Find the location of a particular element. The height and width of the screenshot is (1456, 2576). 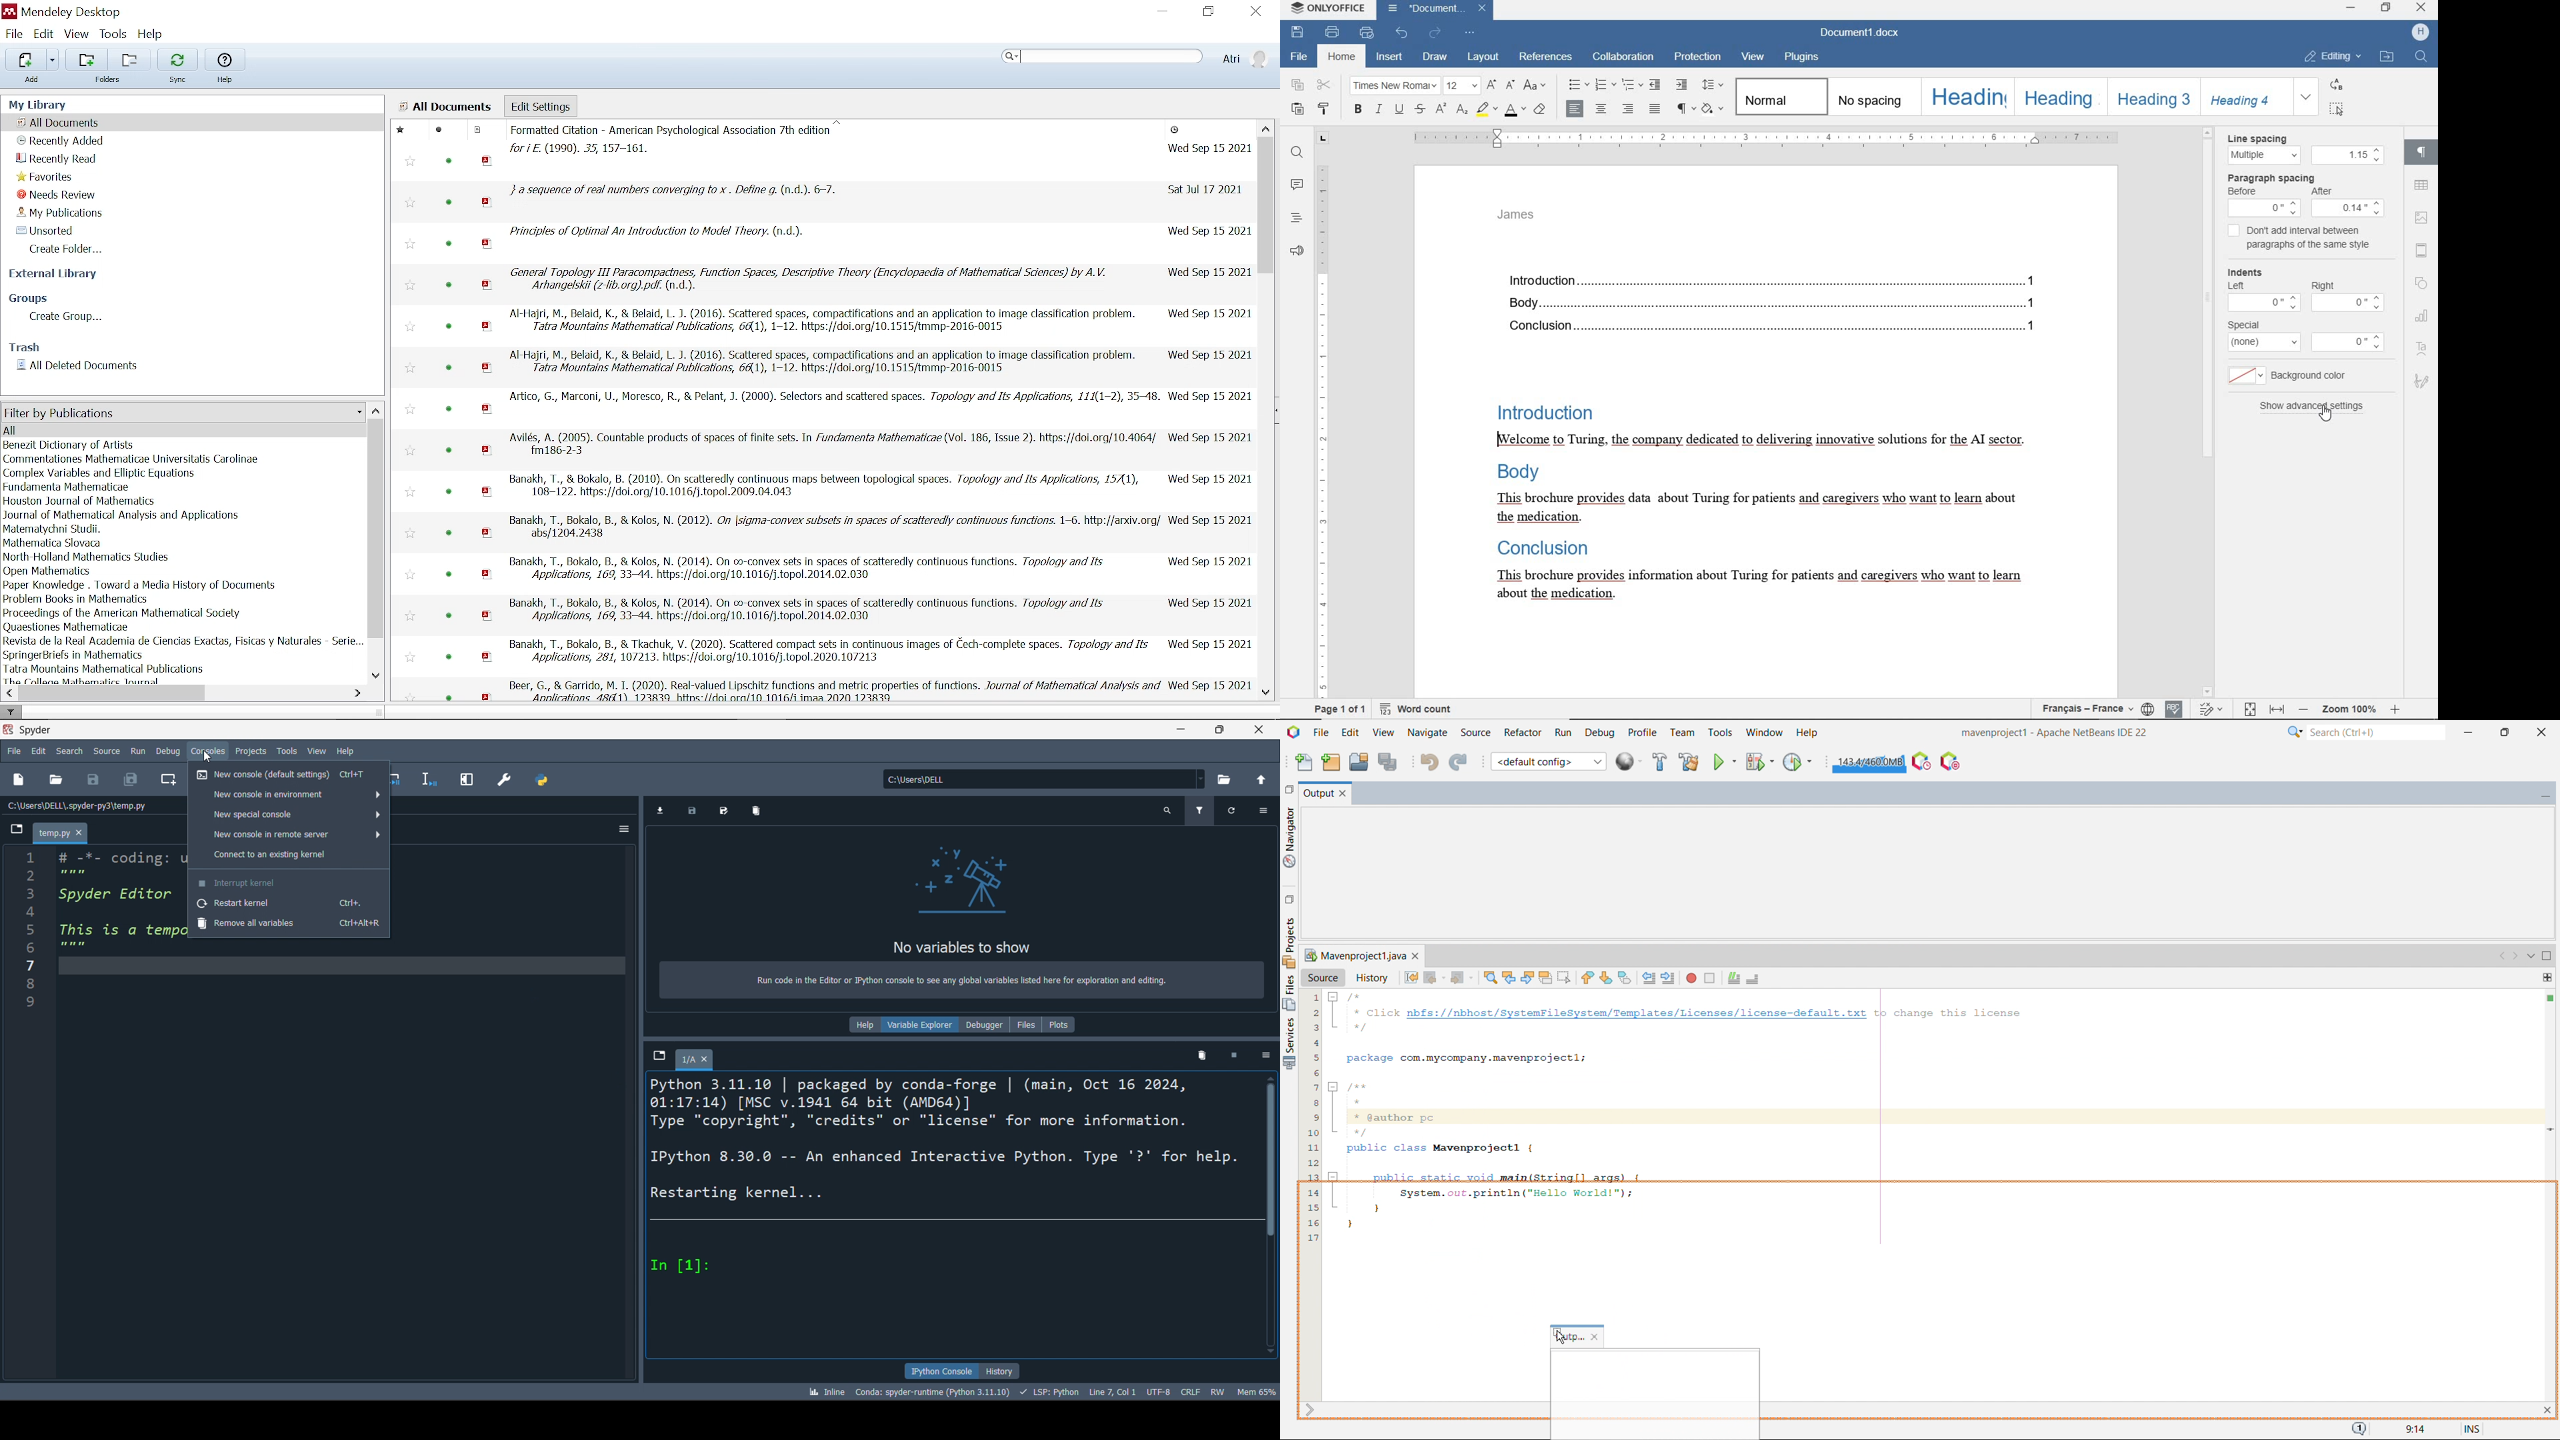

plugins is located at coordinates (1803, 58).